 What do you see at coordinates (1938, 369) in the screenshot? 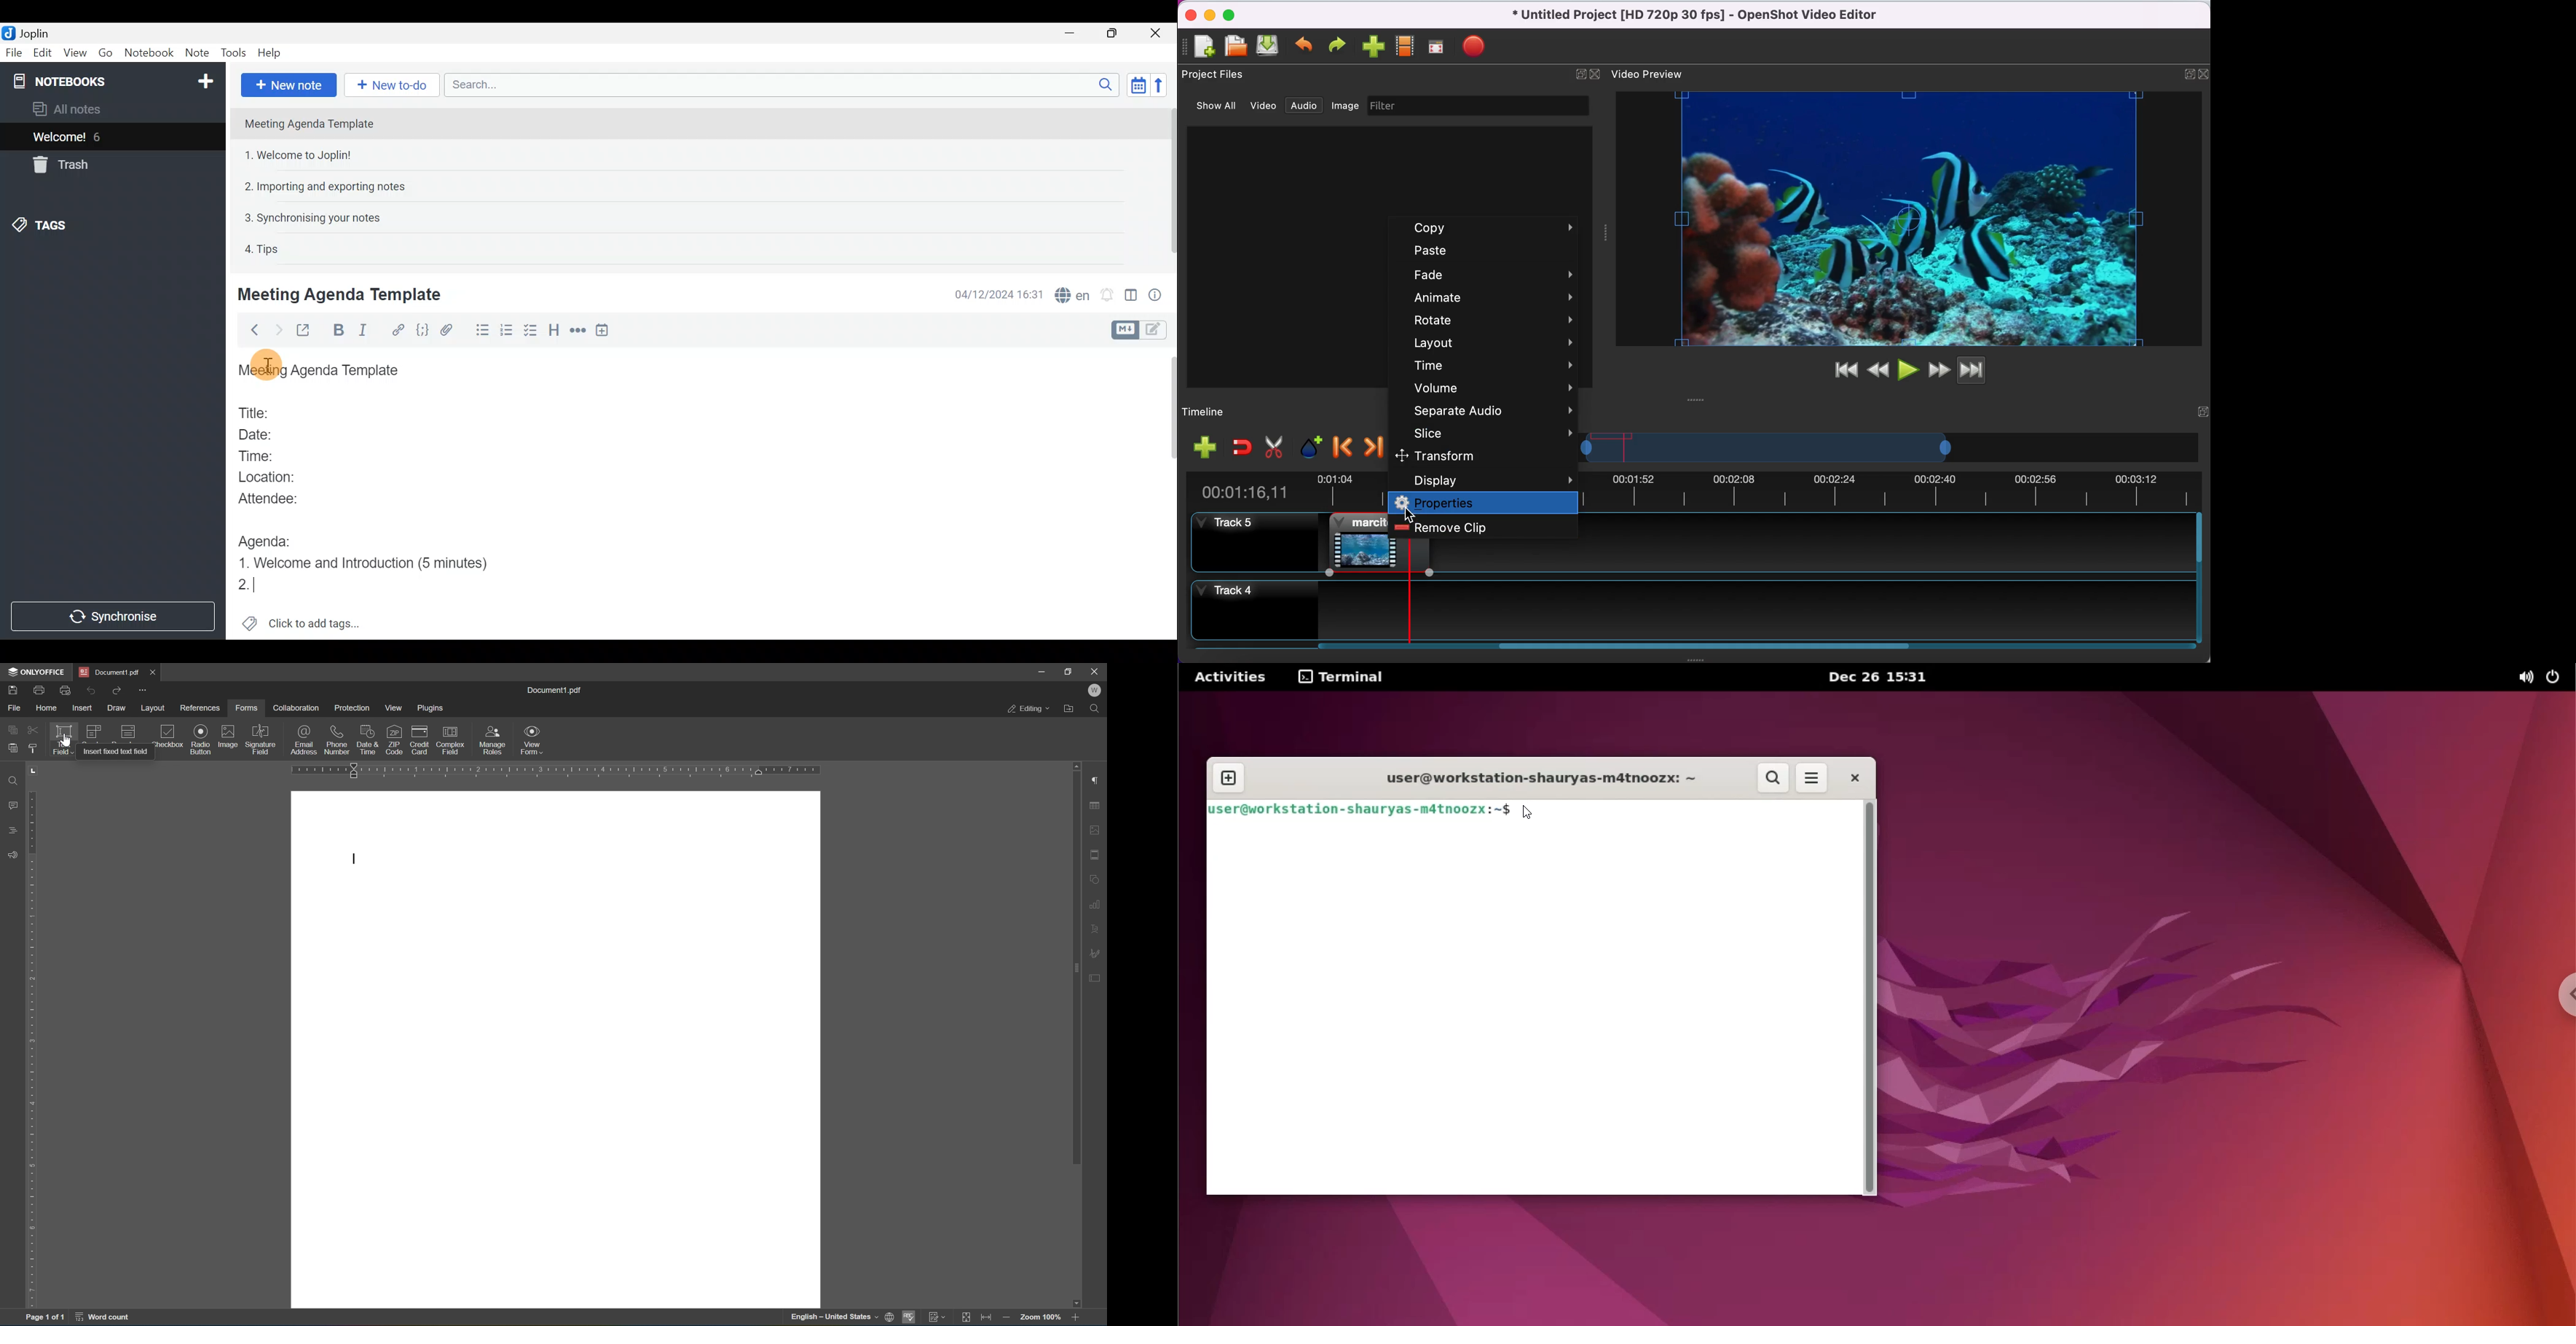
I see `fast forward` at bounding box center [1938, 369].